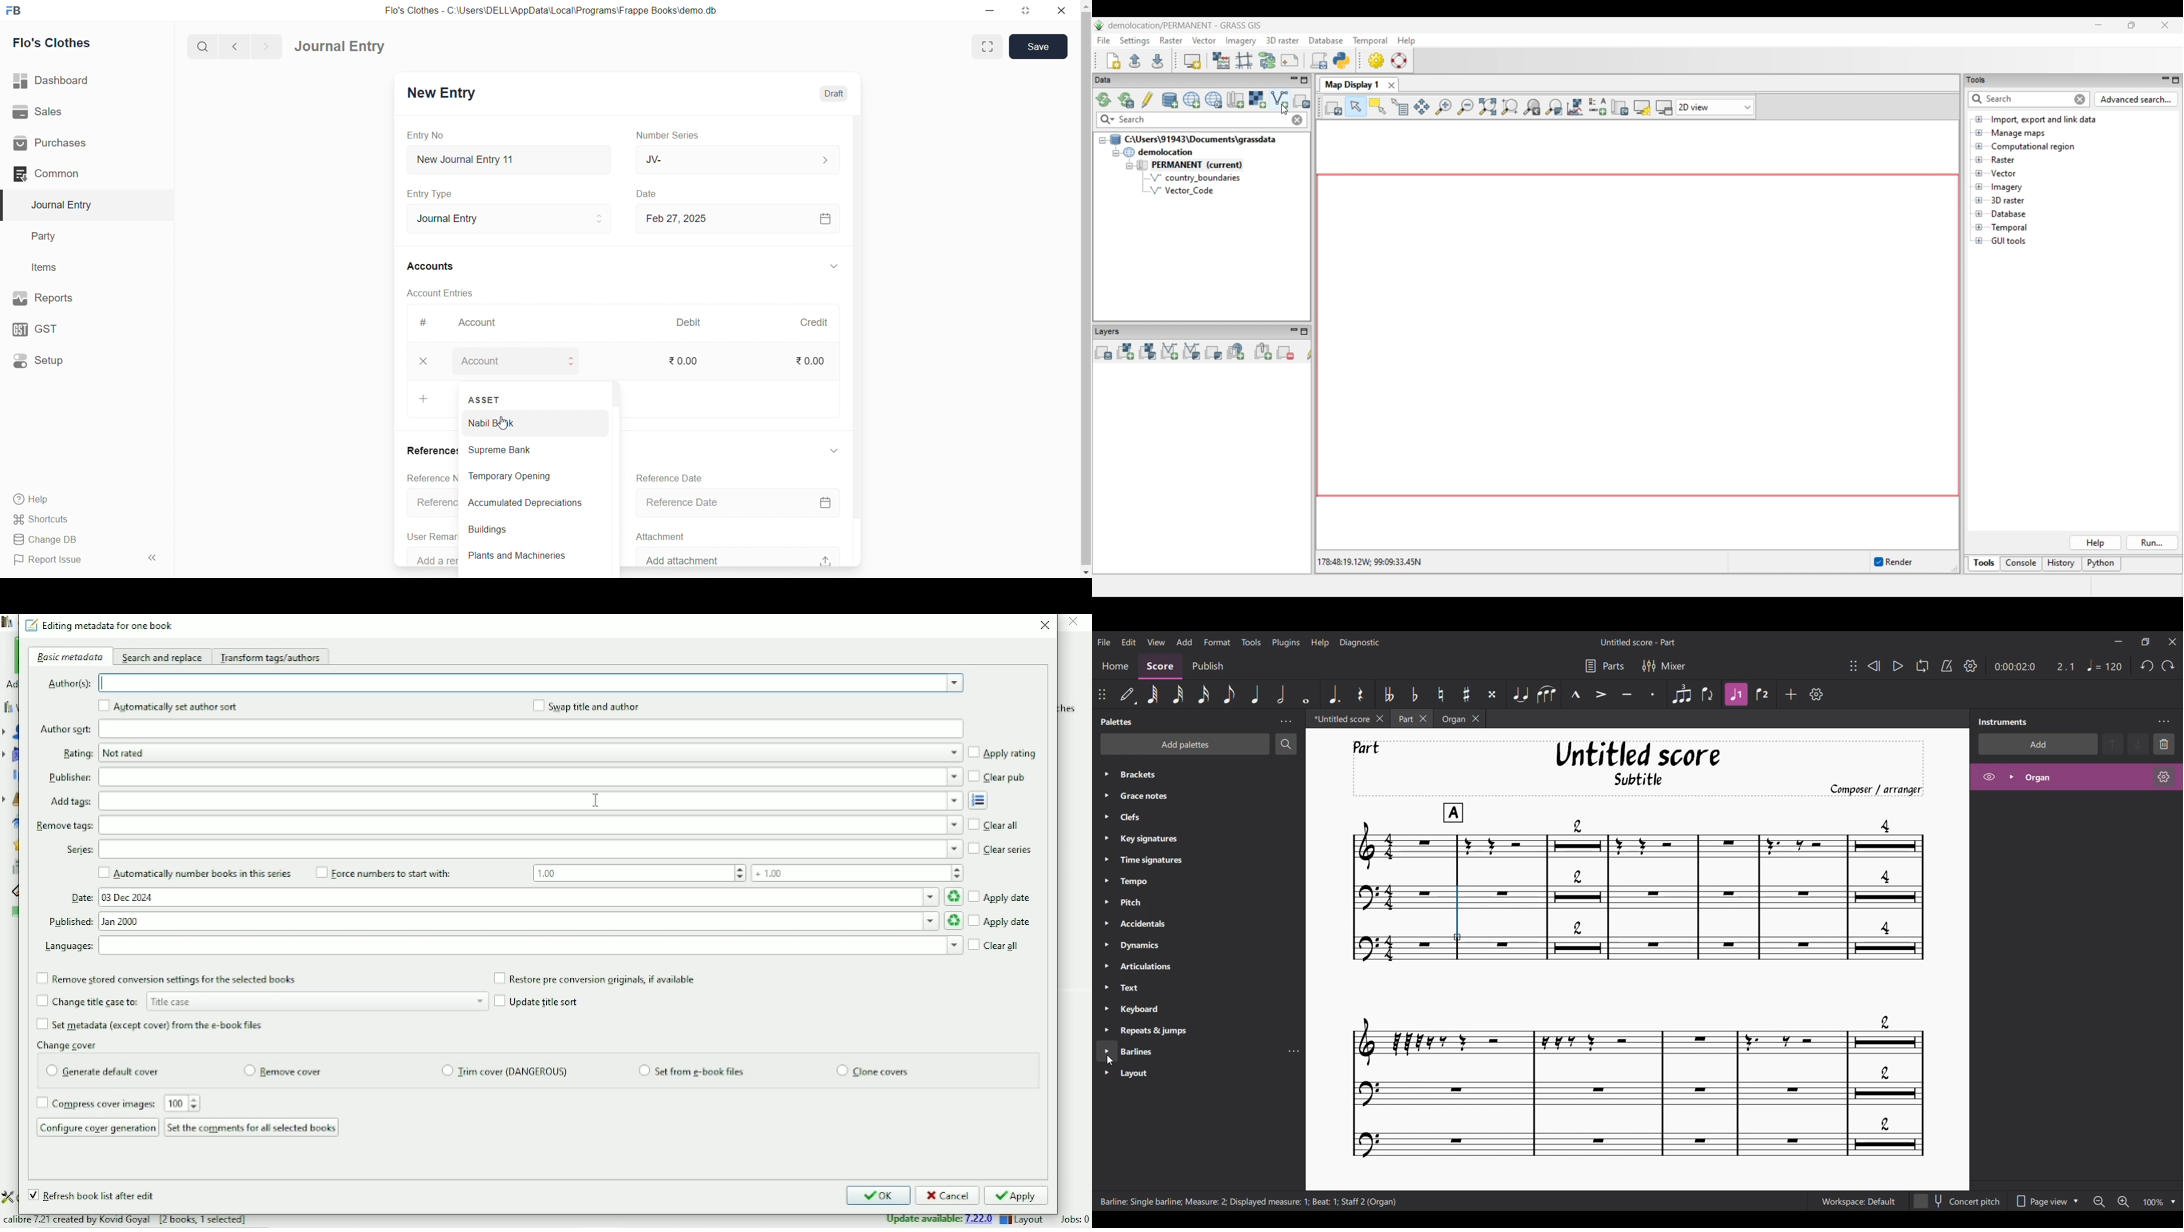 The image size is (2184, 1232). Describe the element at coordinates (1061, 10) in the screenshot. I see `close` at that location.